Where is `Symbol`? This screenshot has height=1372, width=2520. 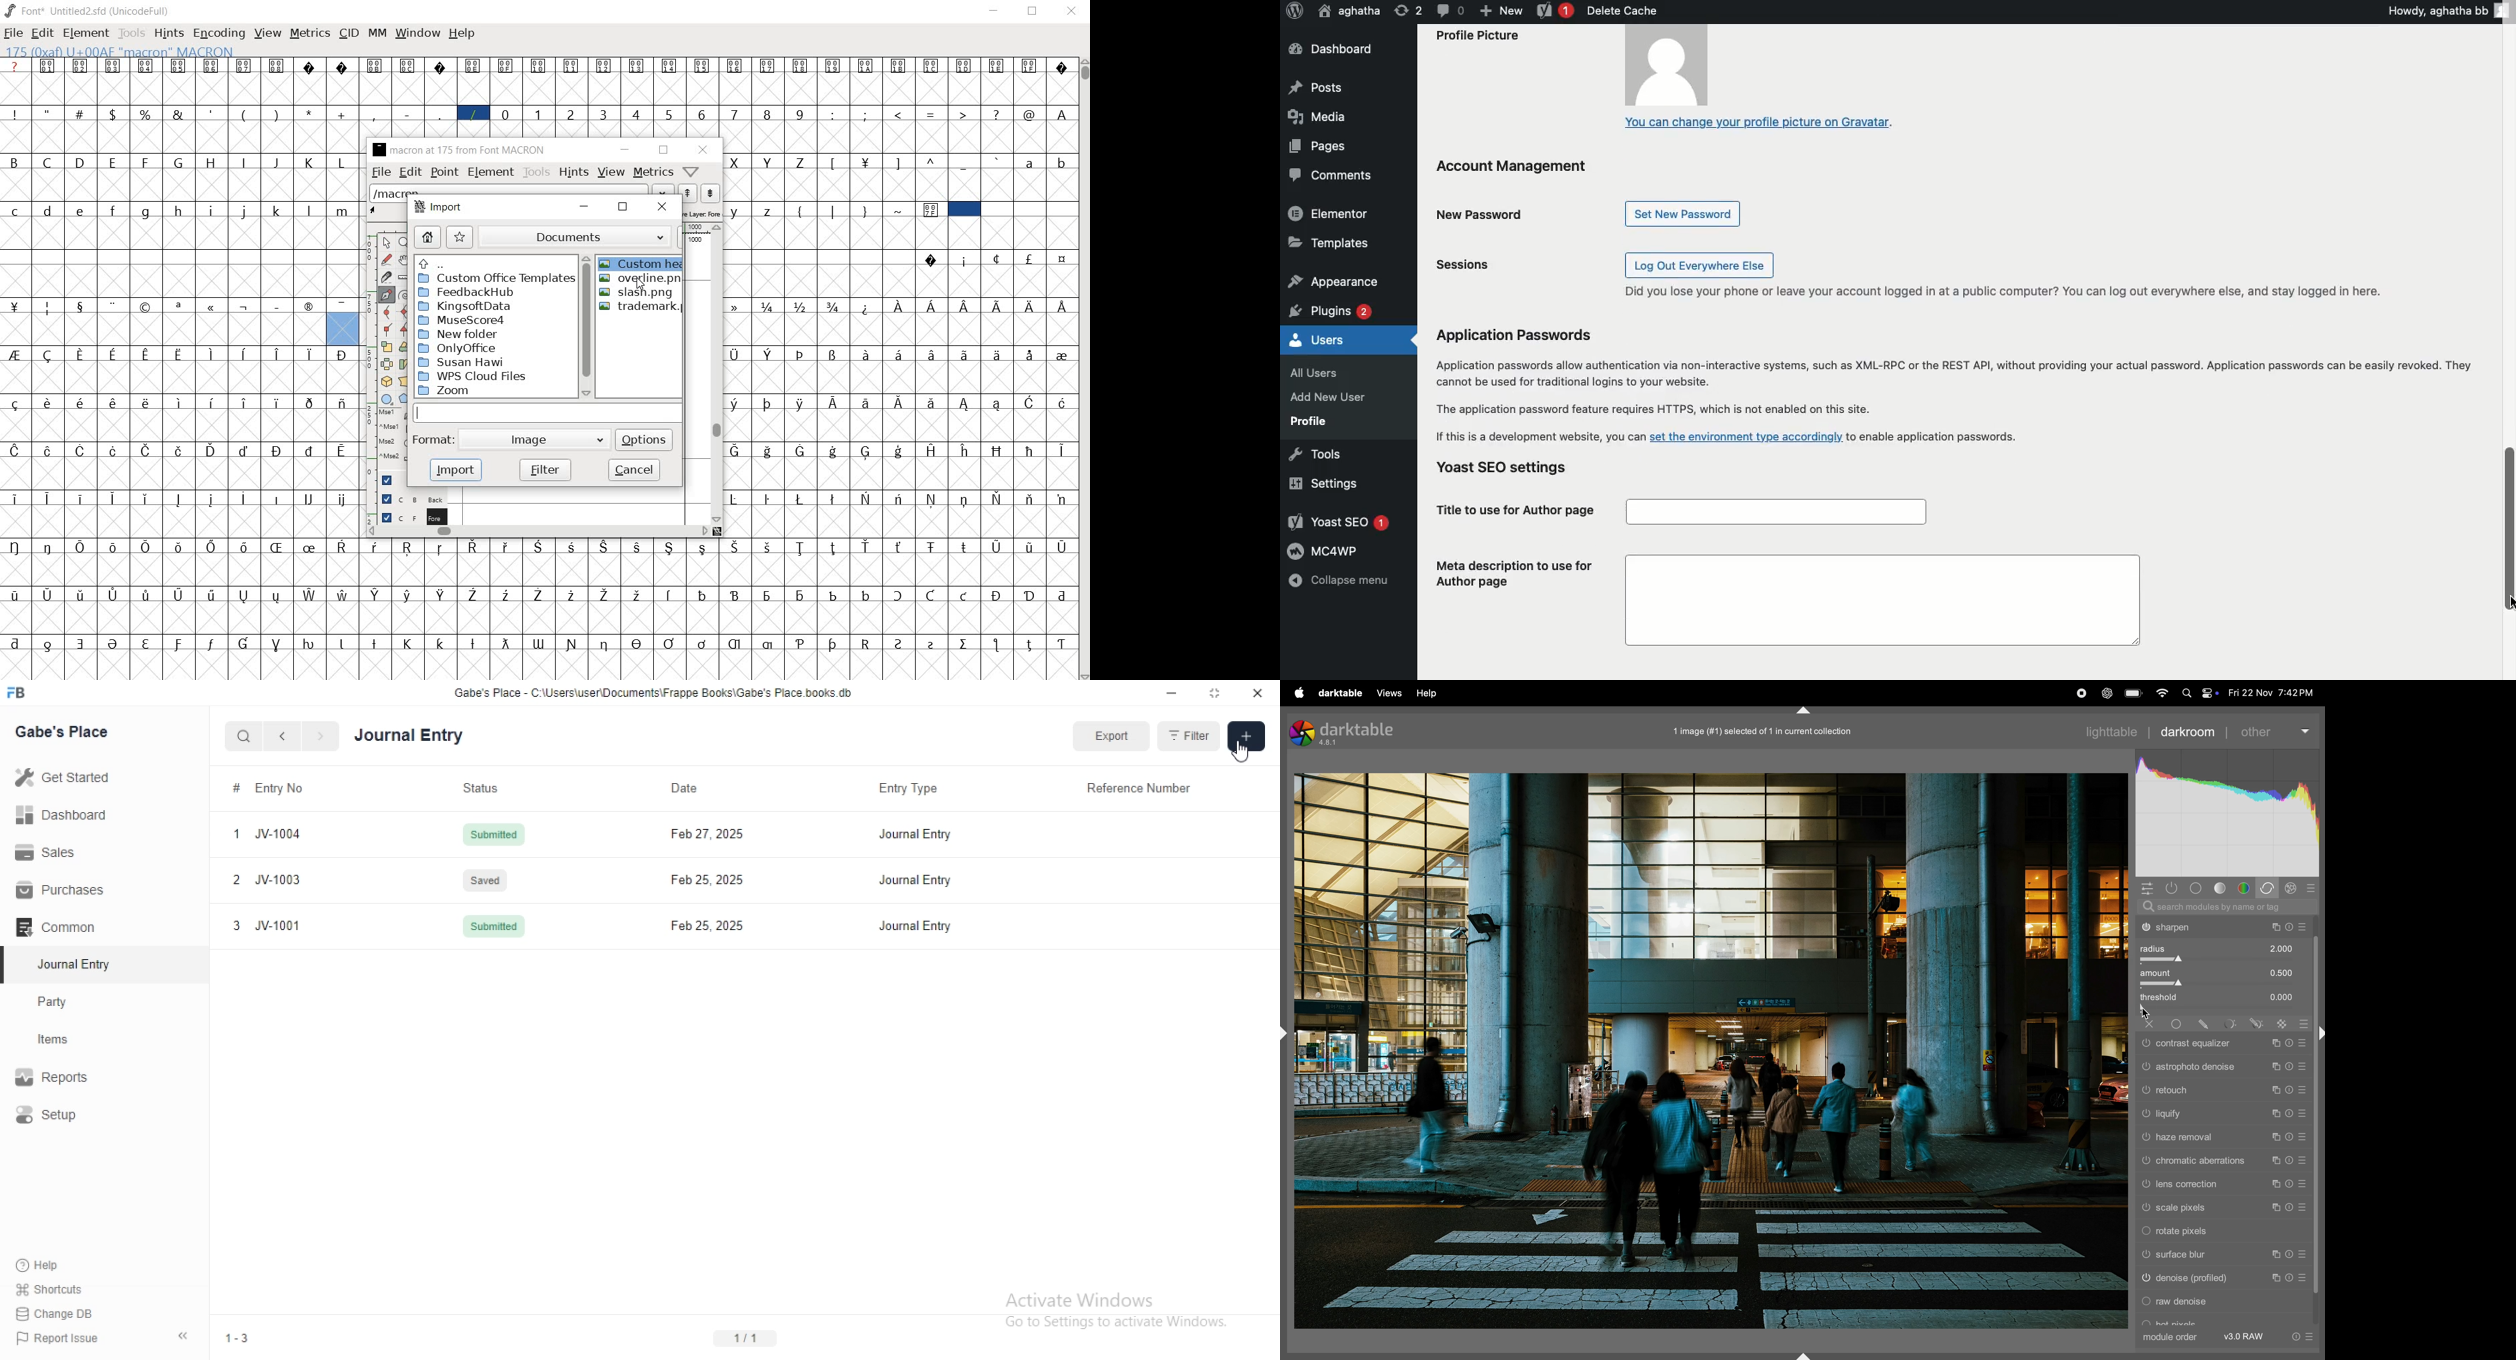
Symbol is located at coordinates (46, 594).